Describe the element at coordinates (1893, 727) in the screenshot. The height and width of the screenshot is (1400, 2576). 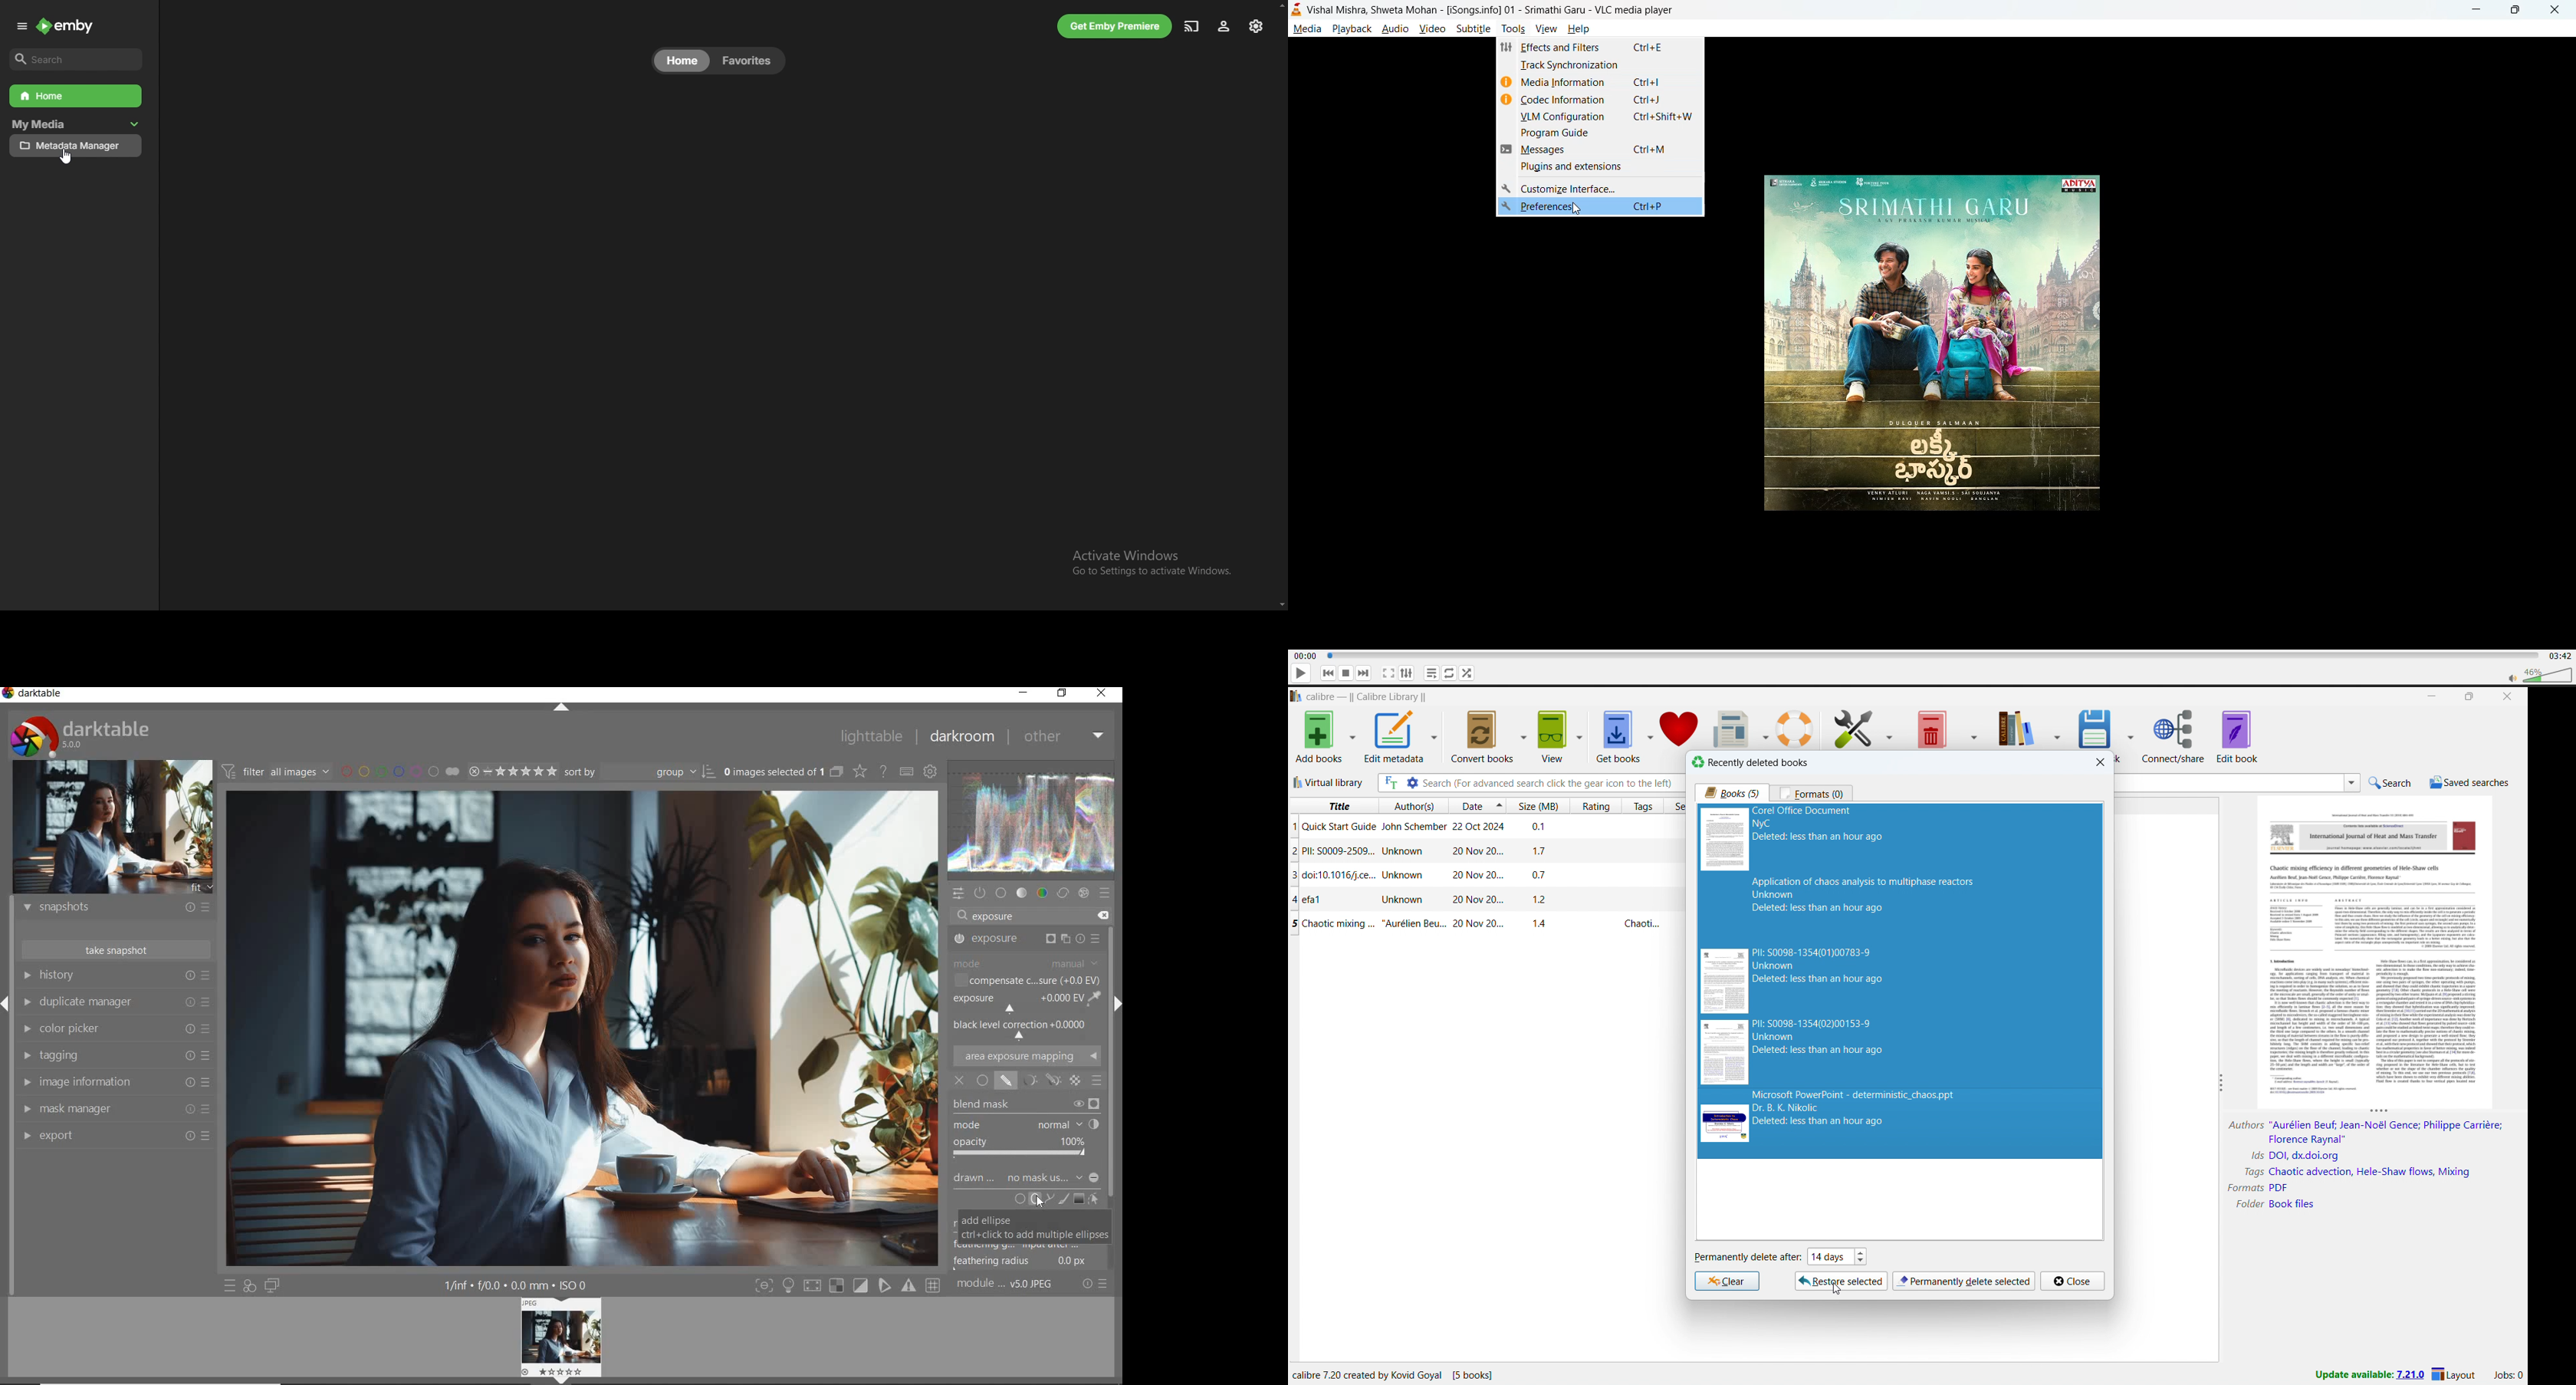
I see `preferences options` at that location.